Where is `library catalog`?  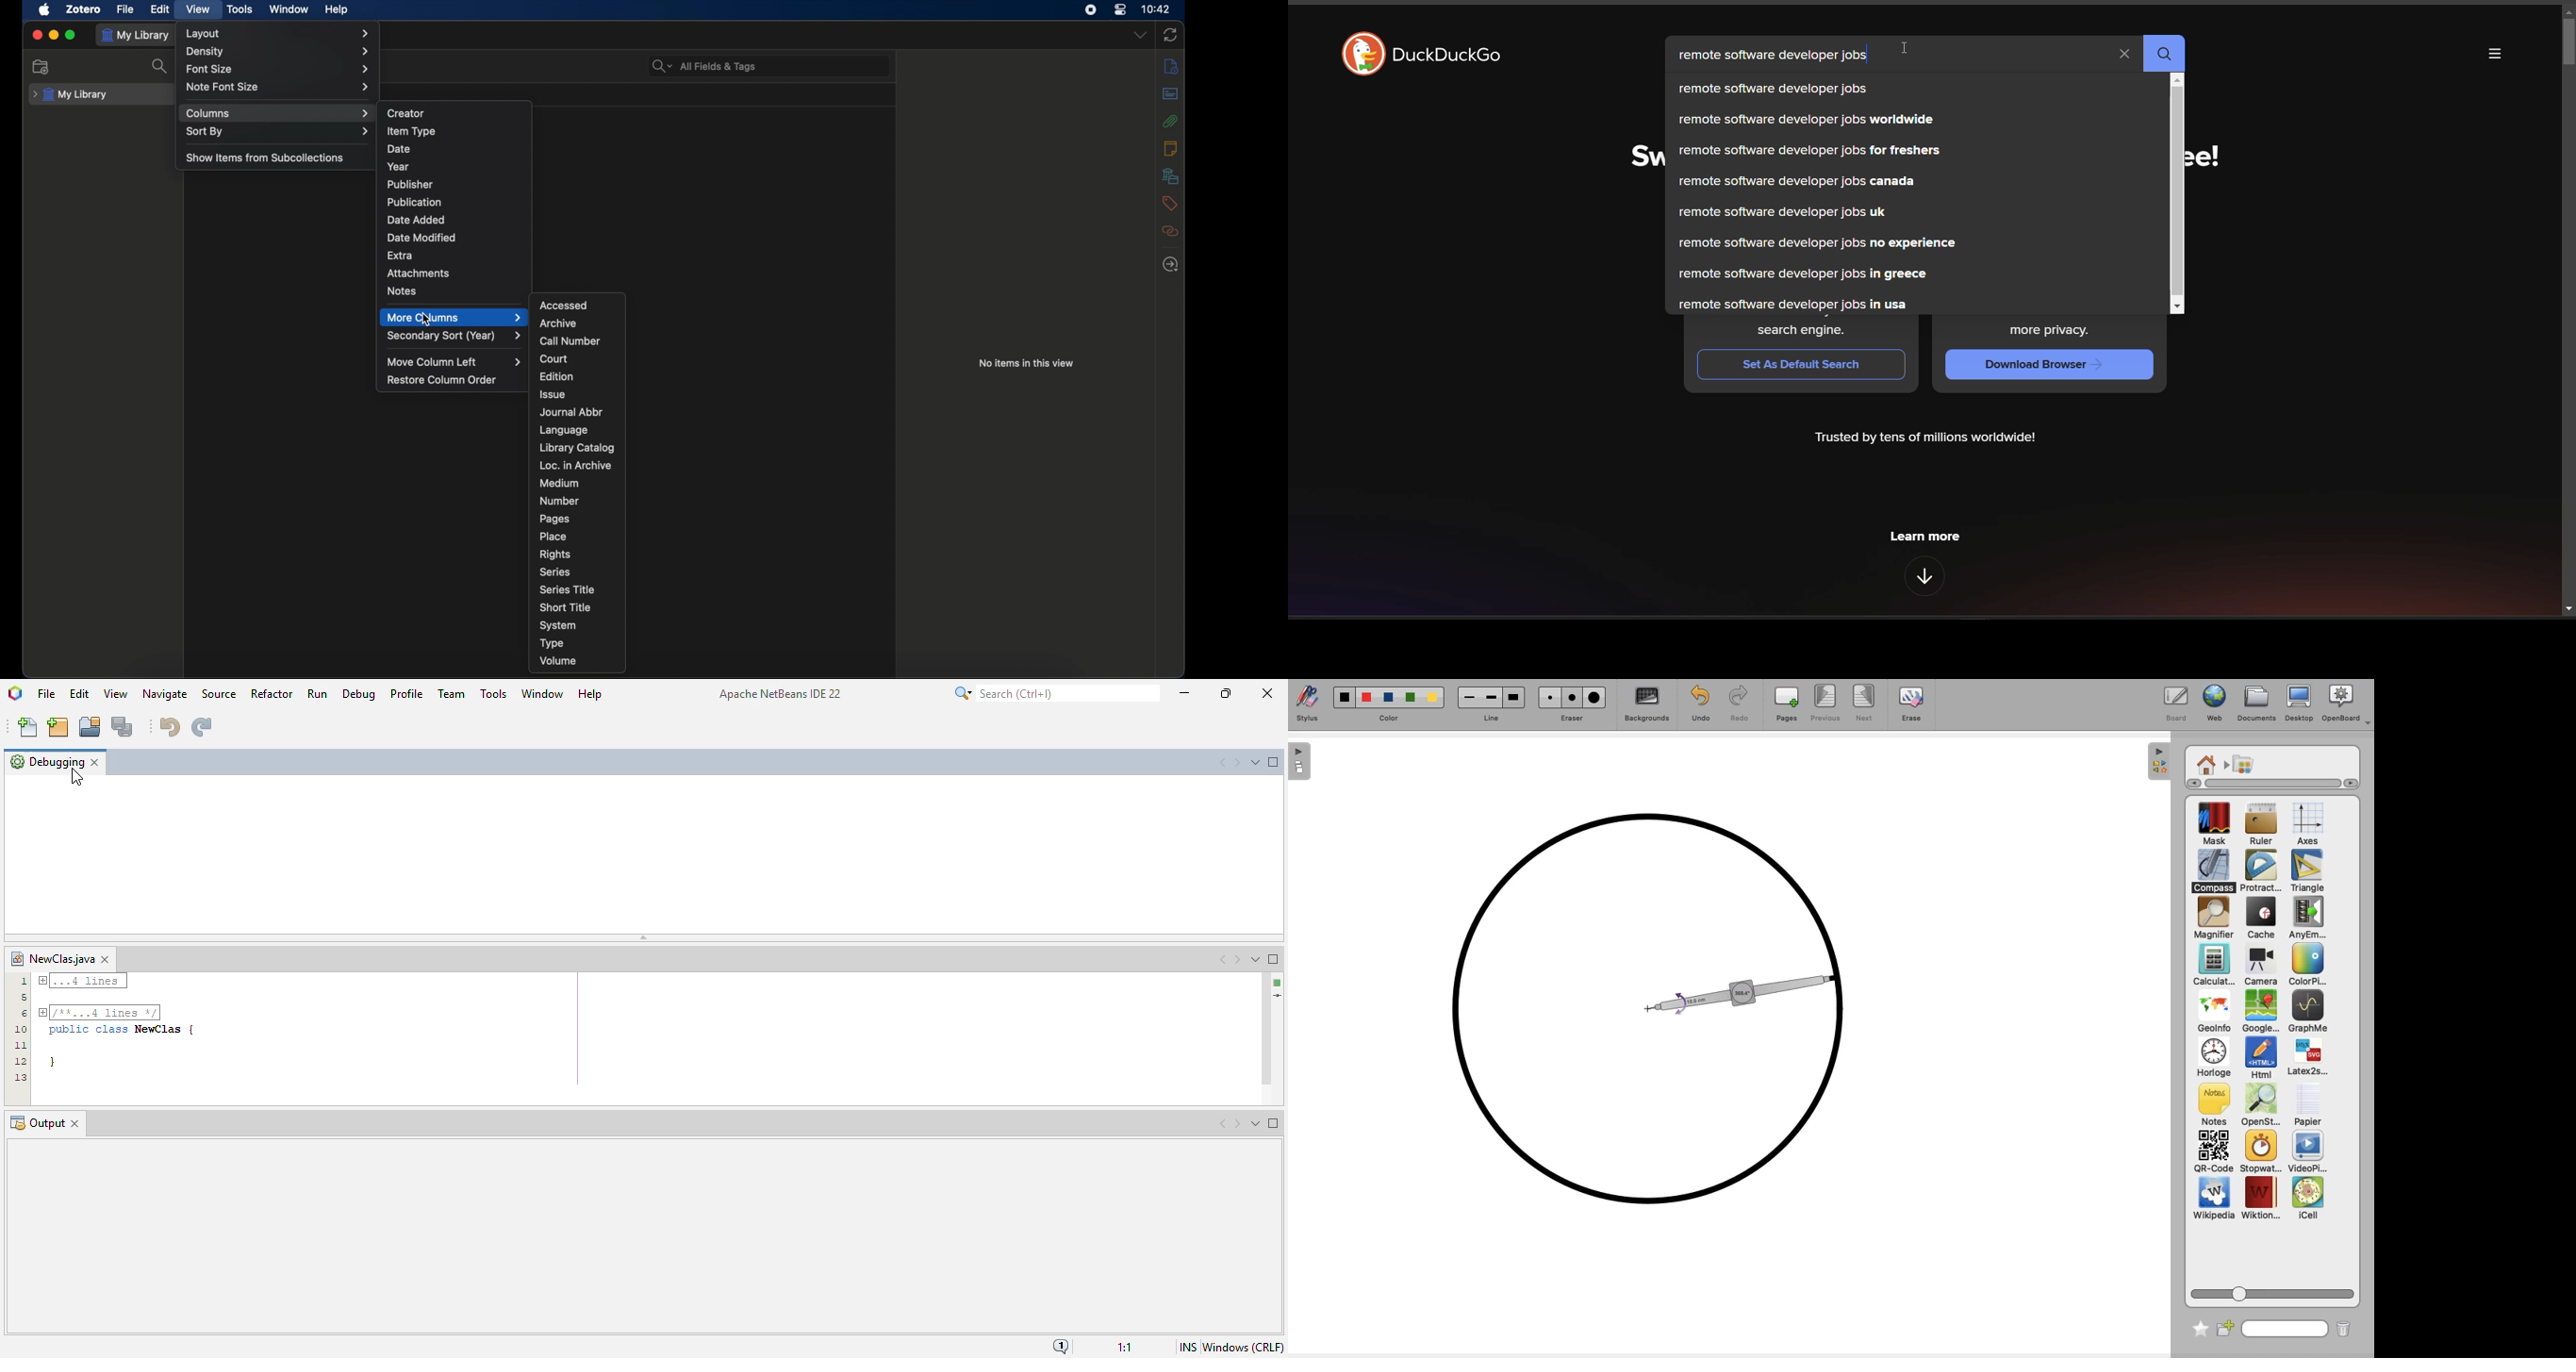 library catalog is located at coordinates (576, 448).